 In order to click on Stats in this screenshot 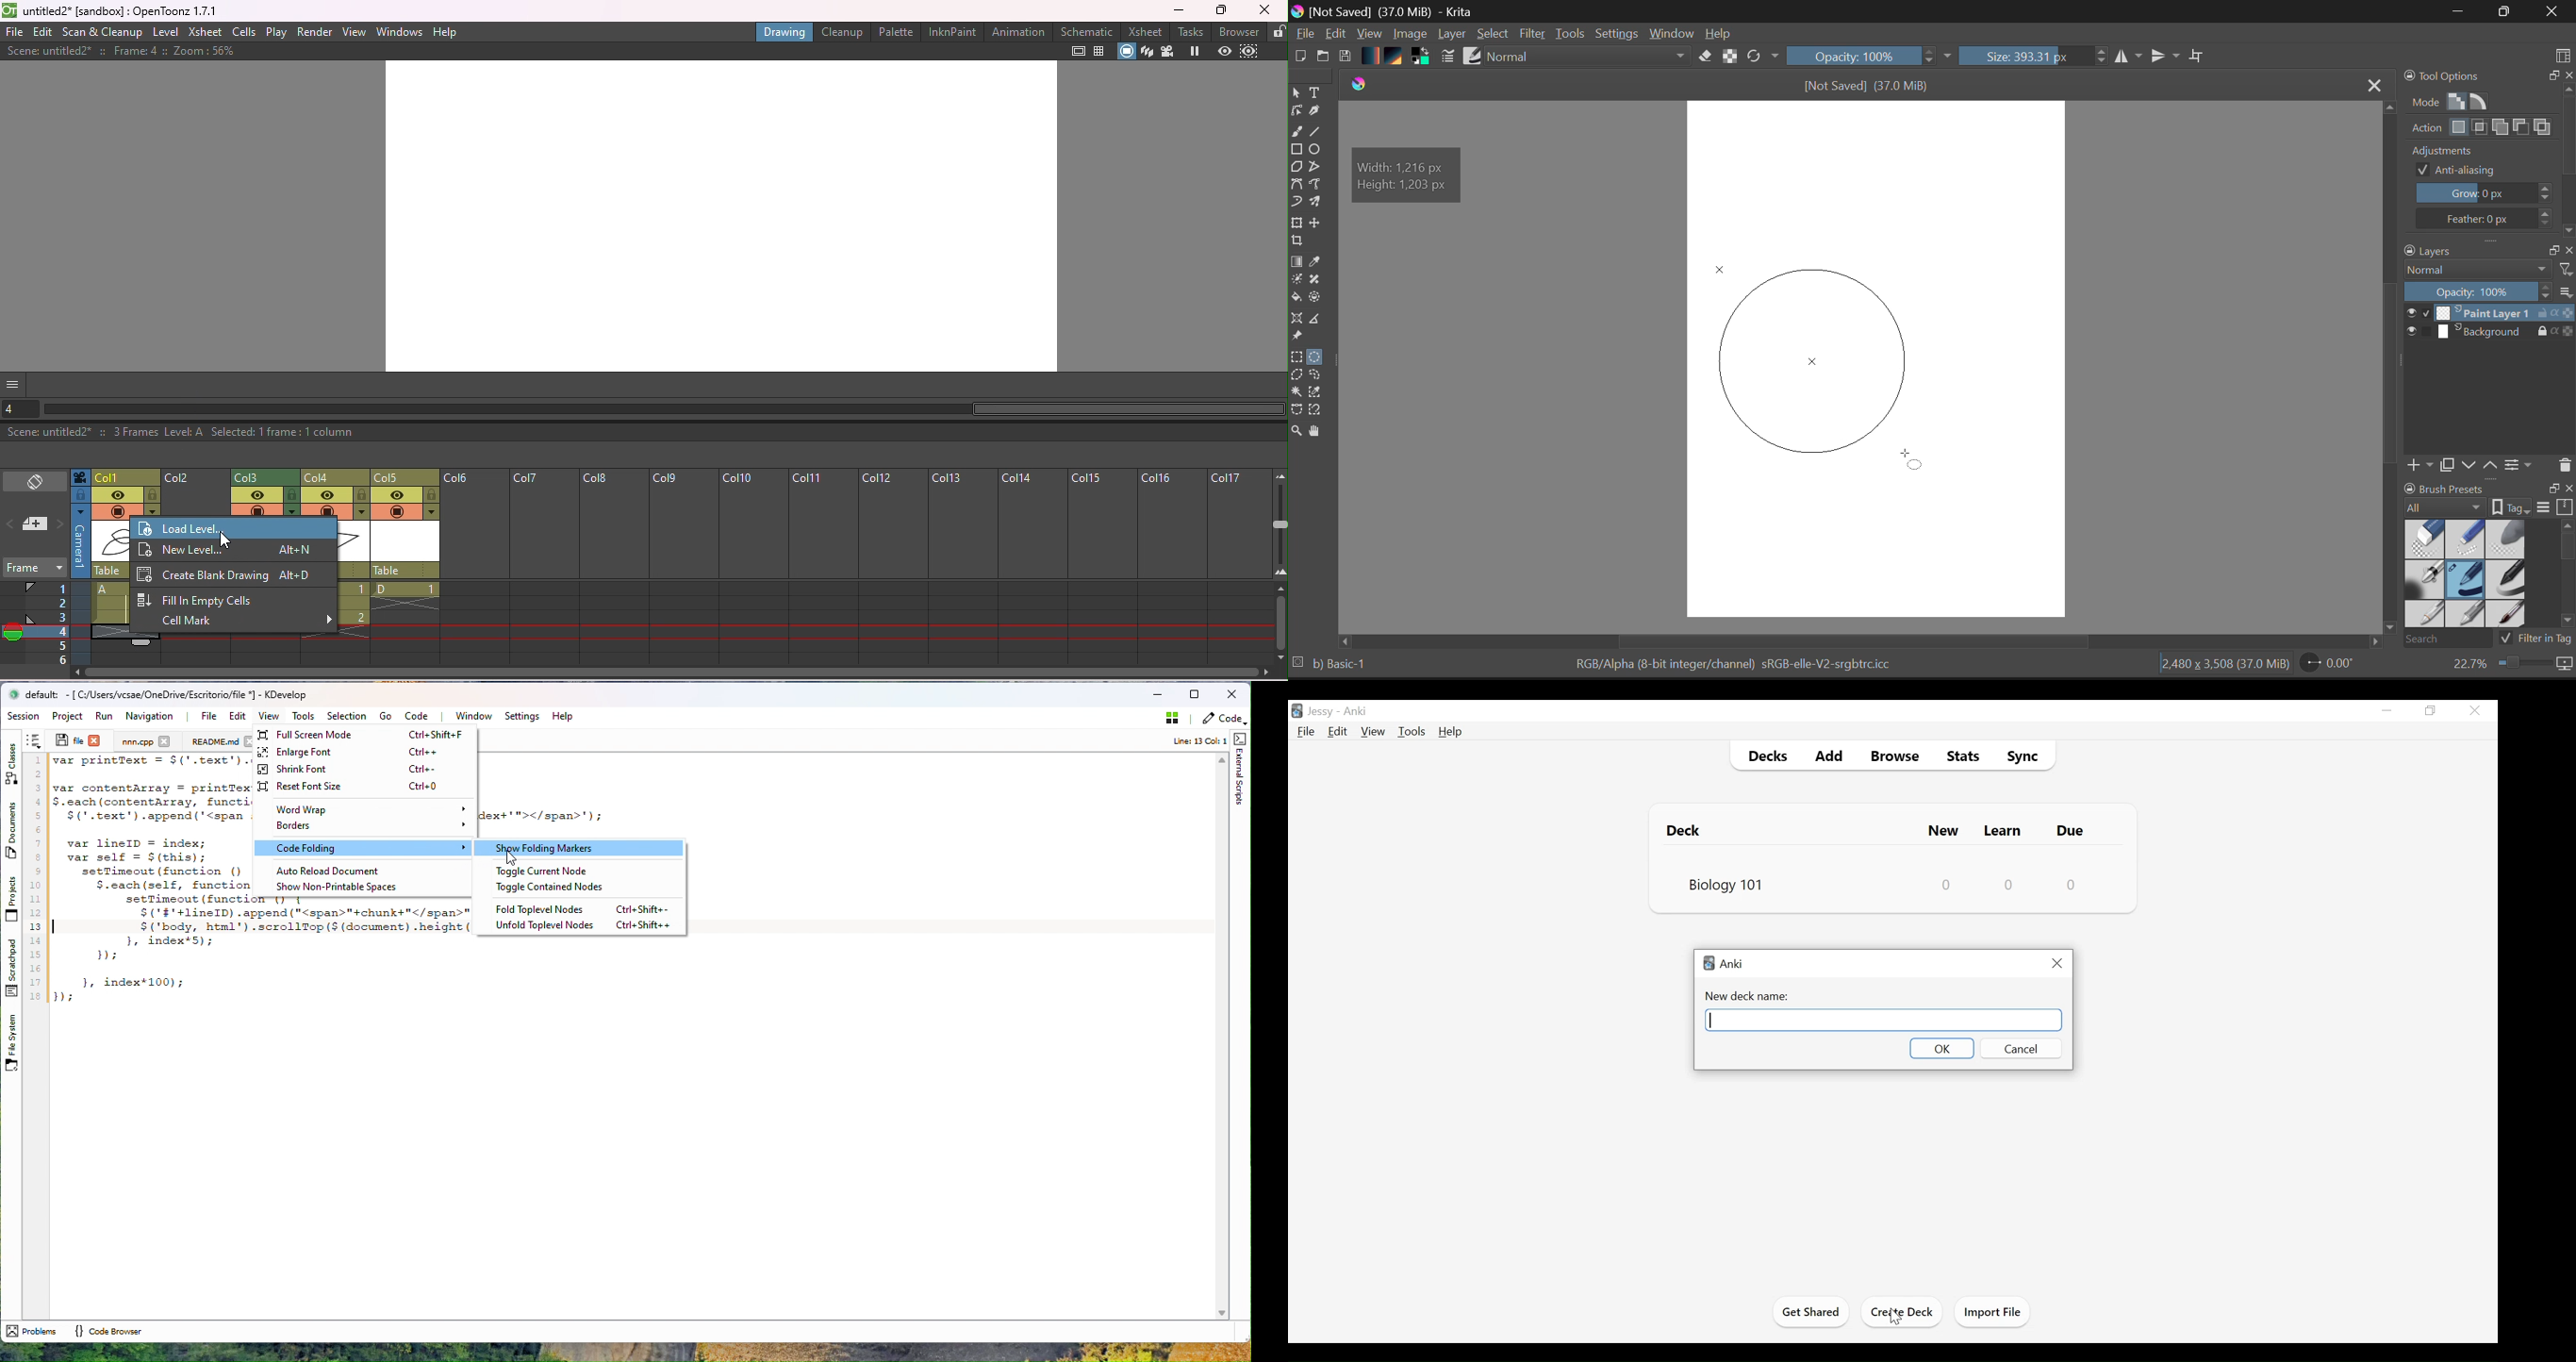, I will do `click(1960, 754)`.